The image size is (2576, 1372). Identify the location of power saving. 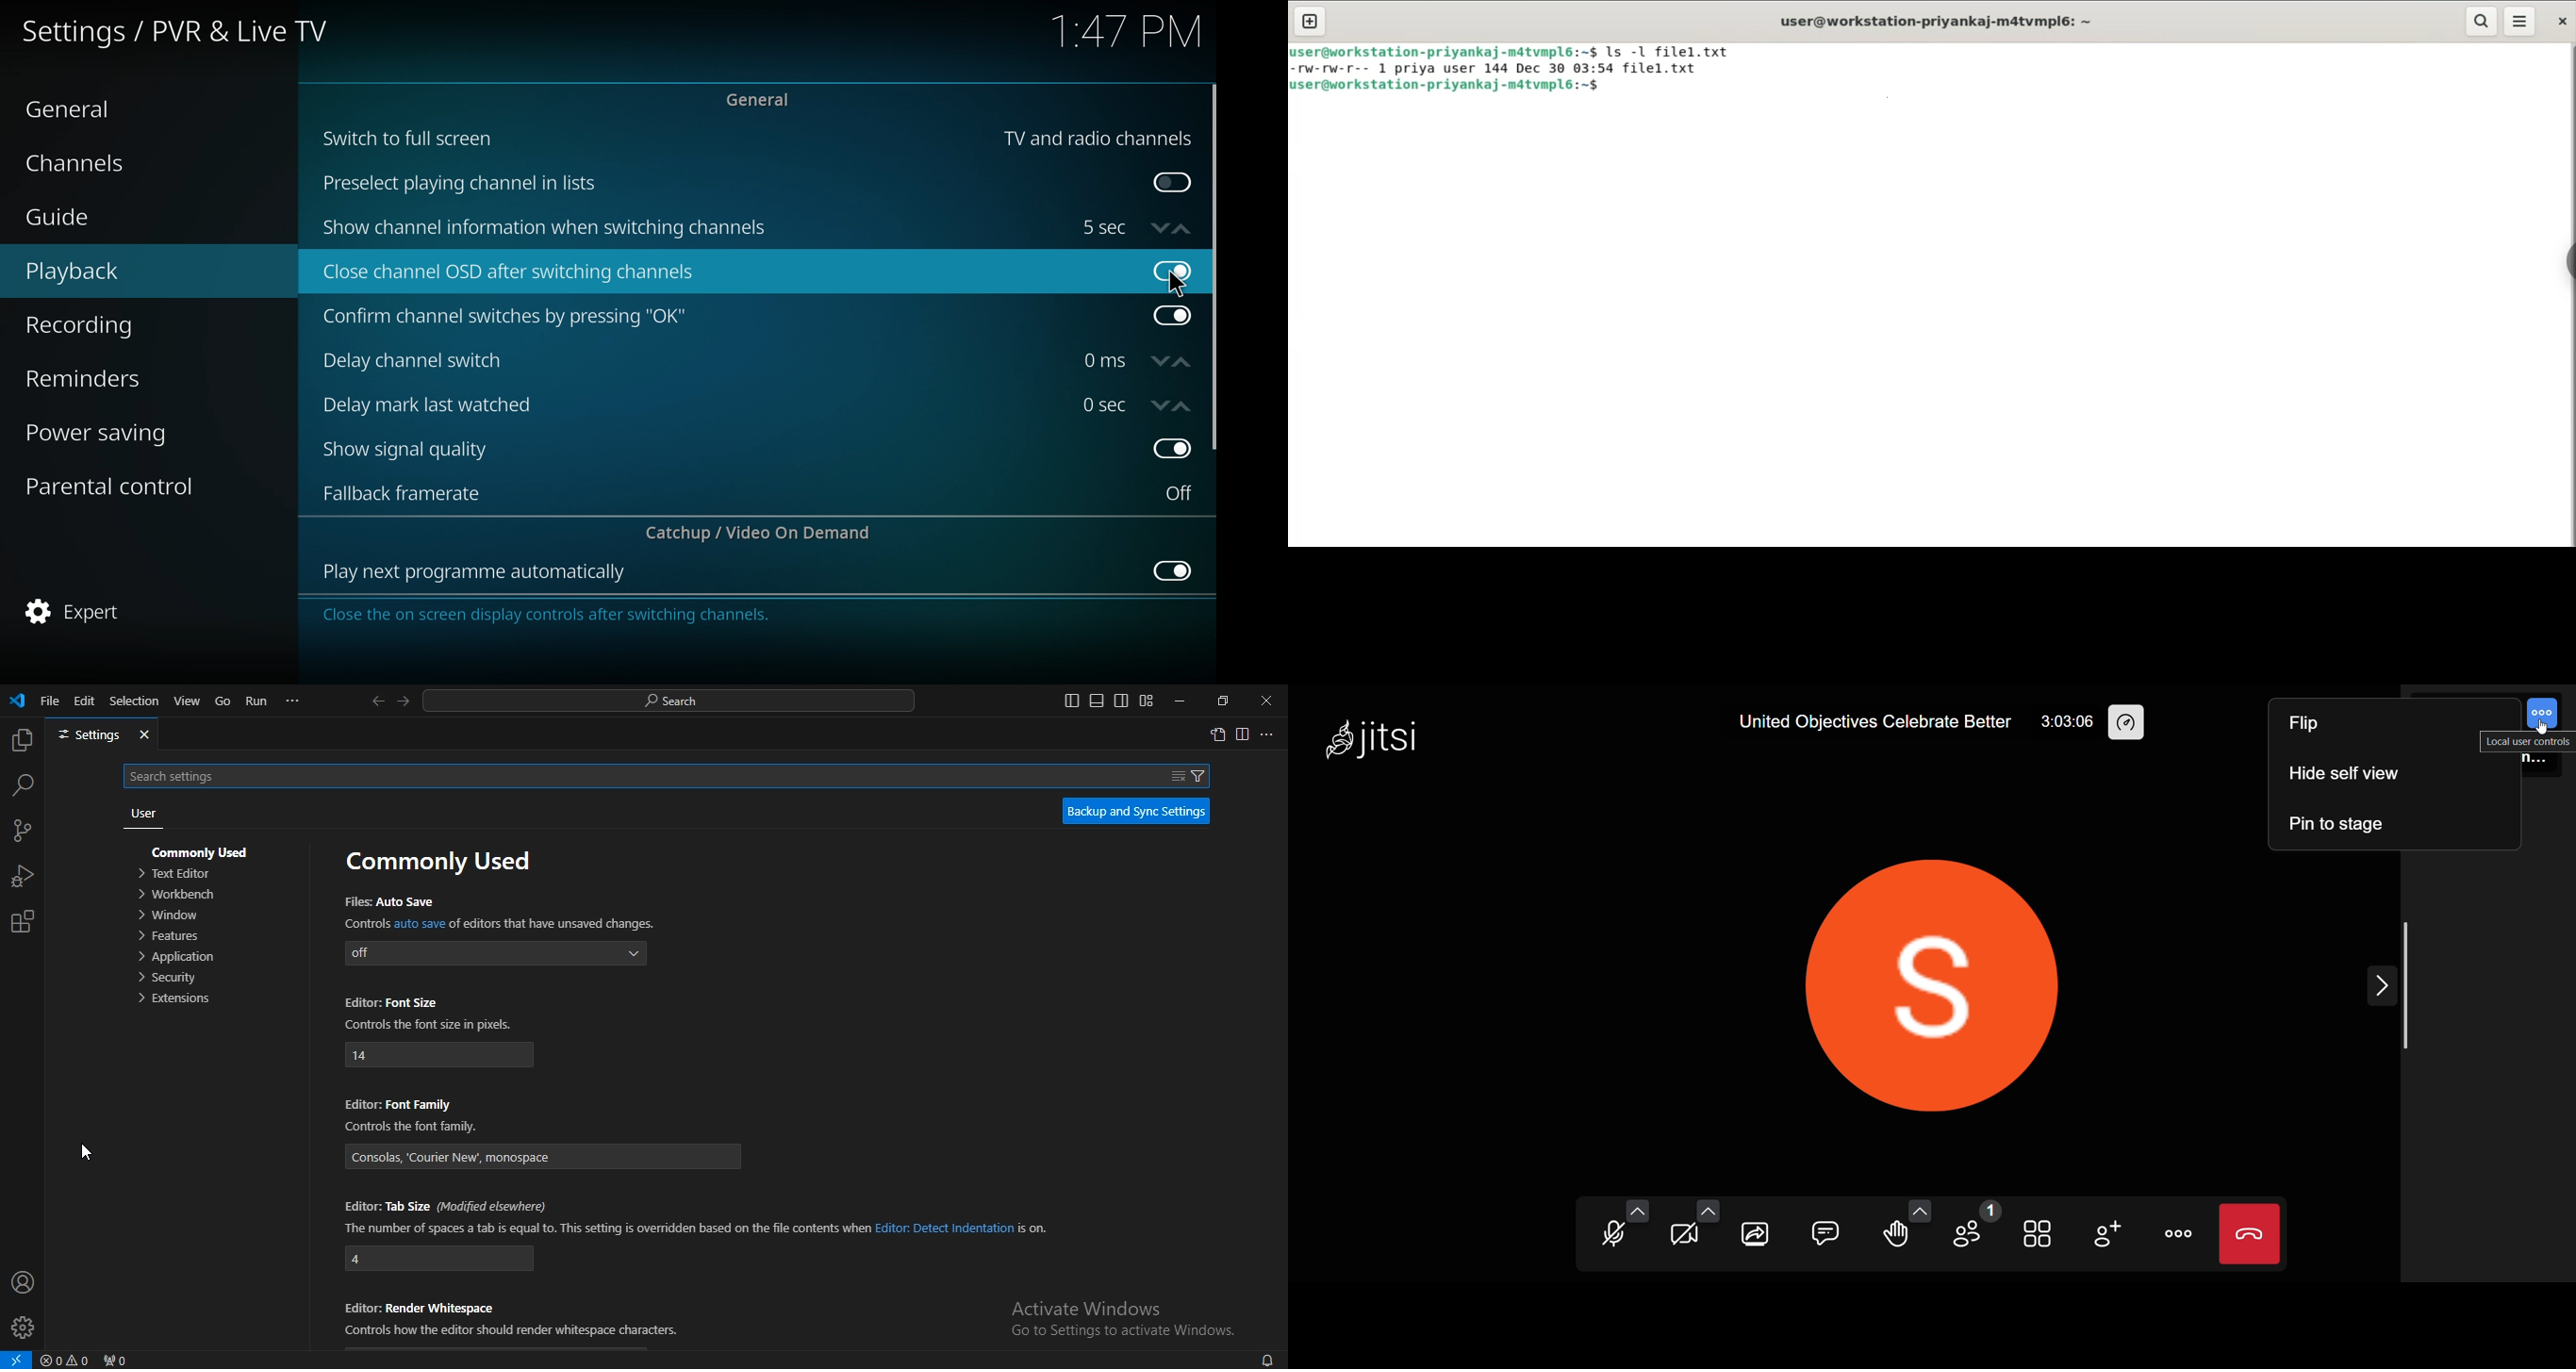
(117, 431).